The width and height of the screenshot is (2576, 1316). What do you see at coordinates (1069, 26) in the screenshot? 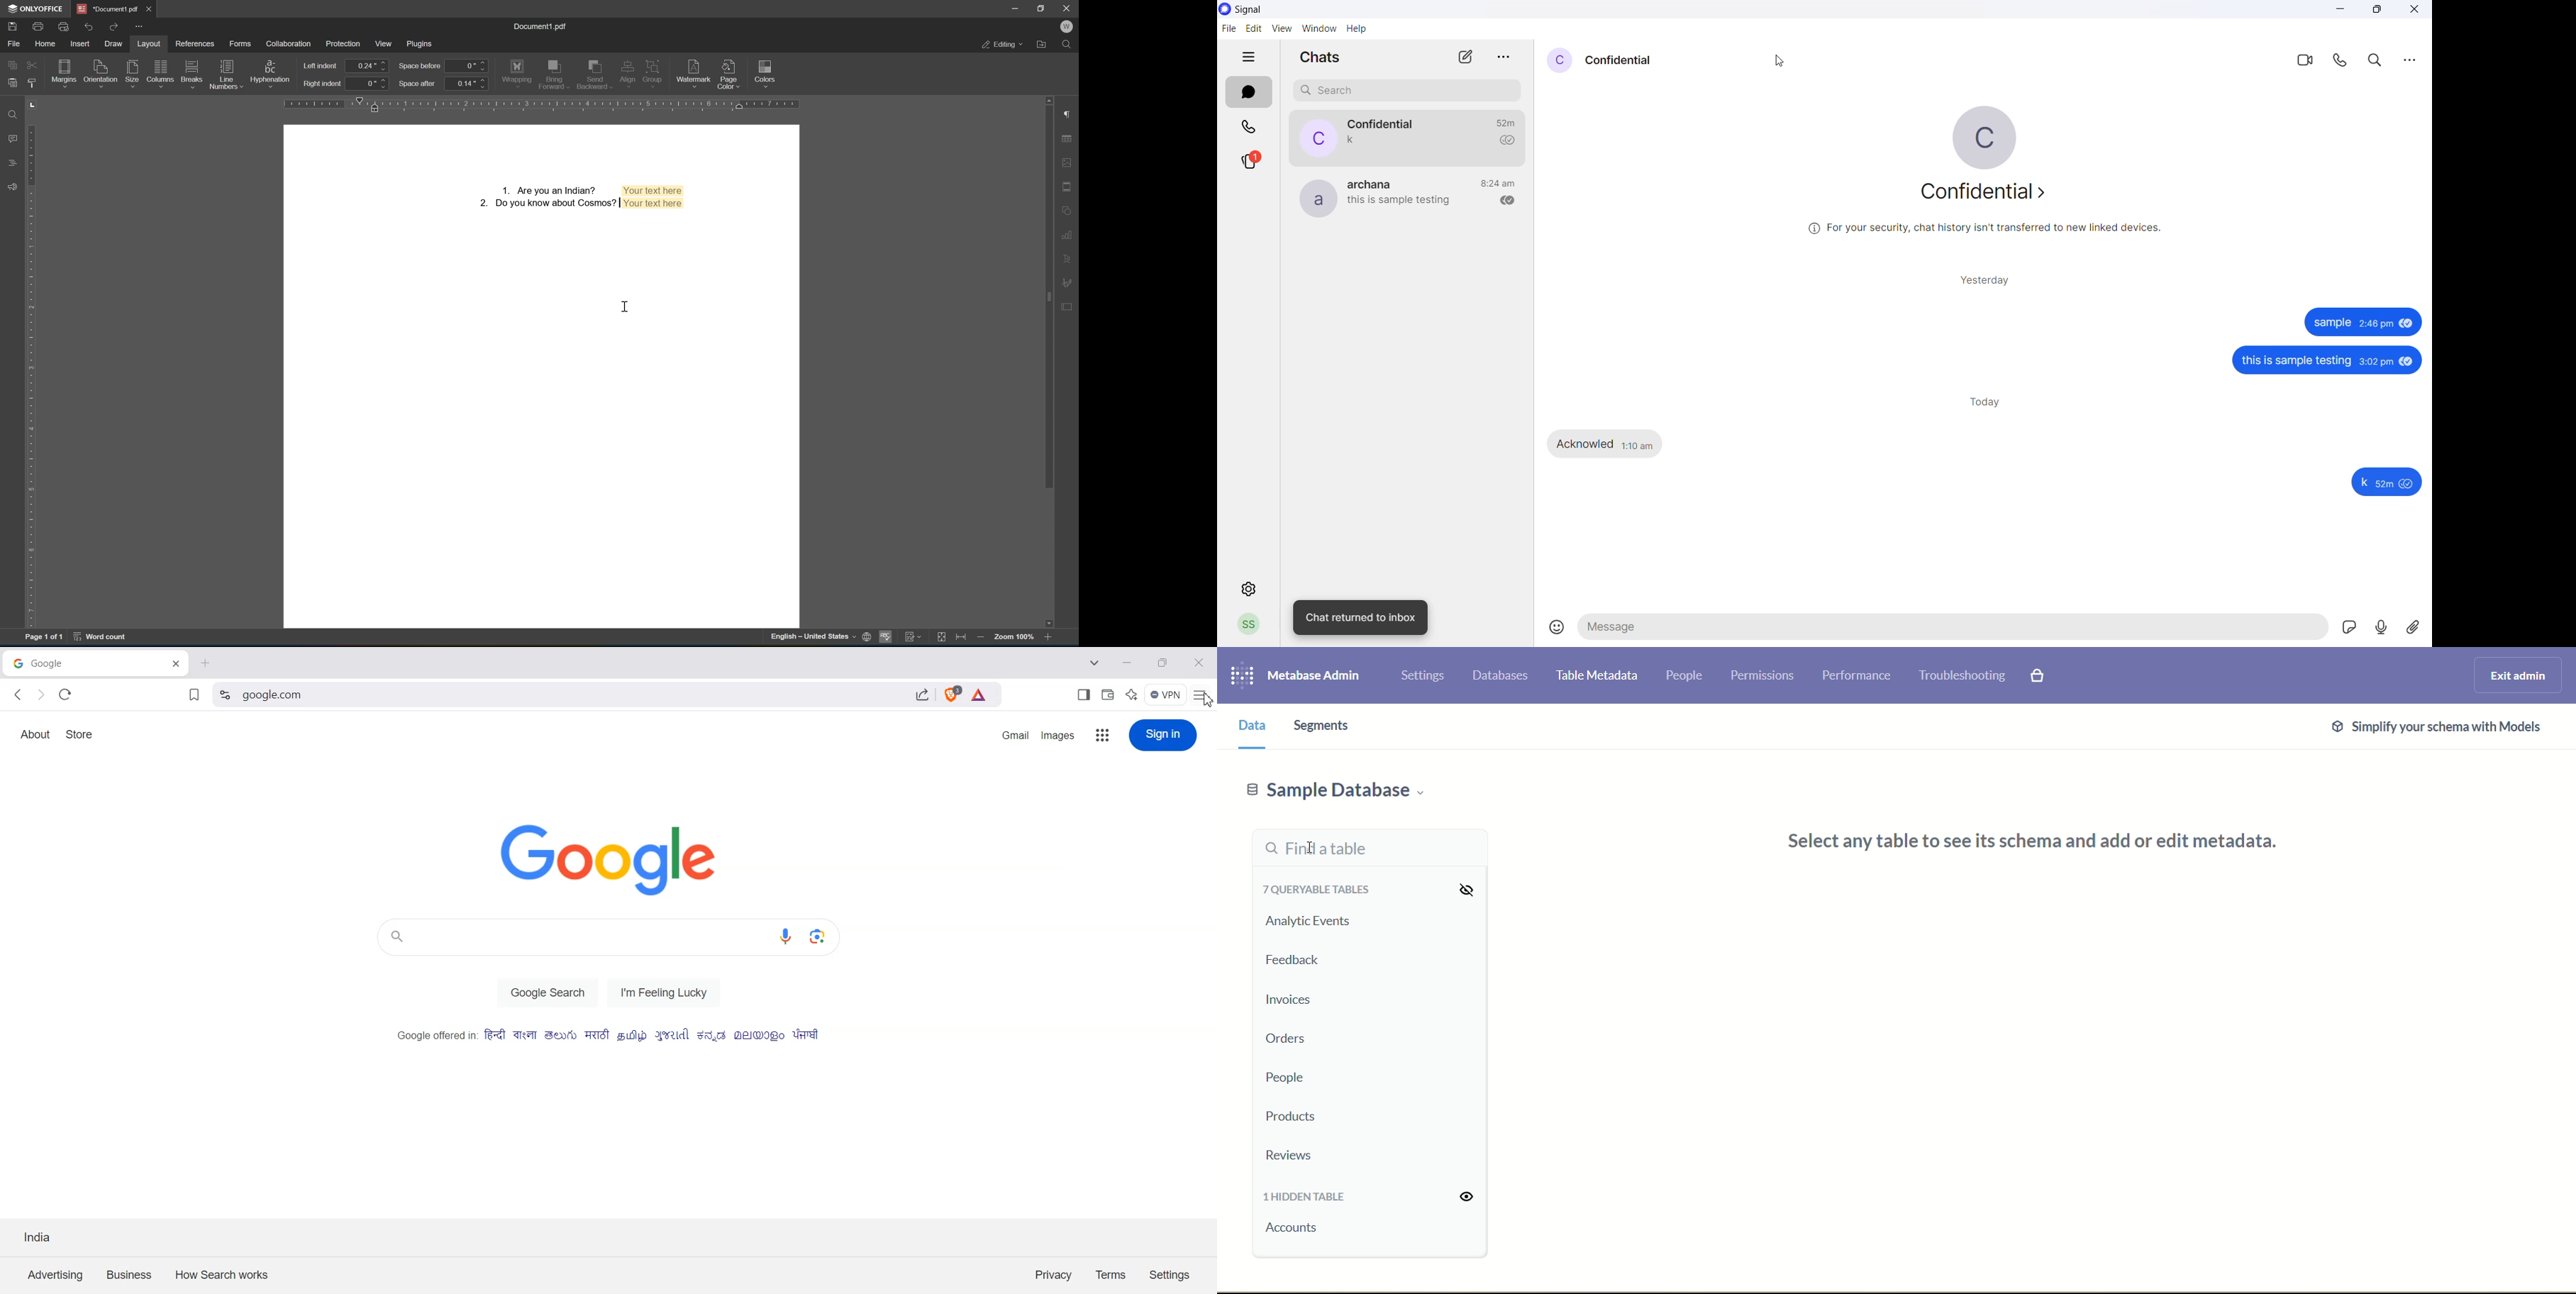
I see `W` at bounding box center [1069, 26].